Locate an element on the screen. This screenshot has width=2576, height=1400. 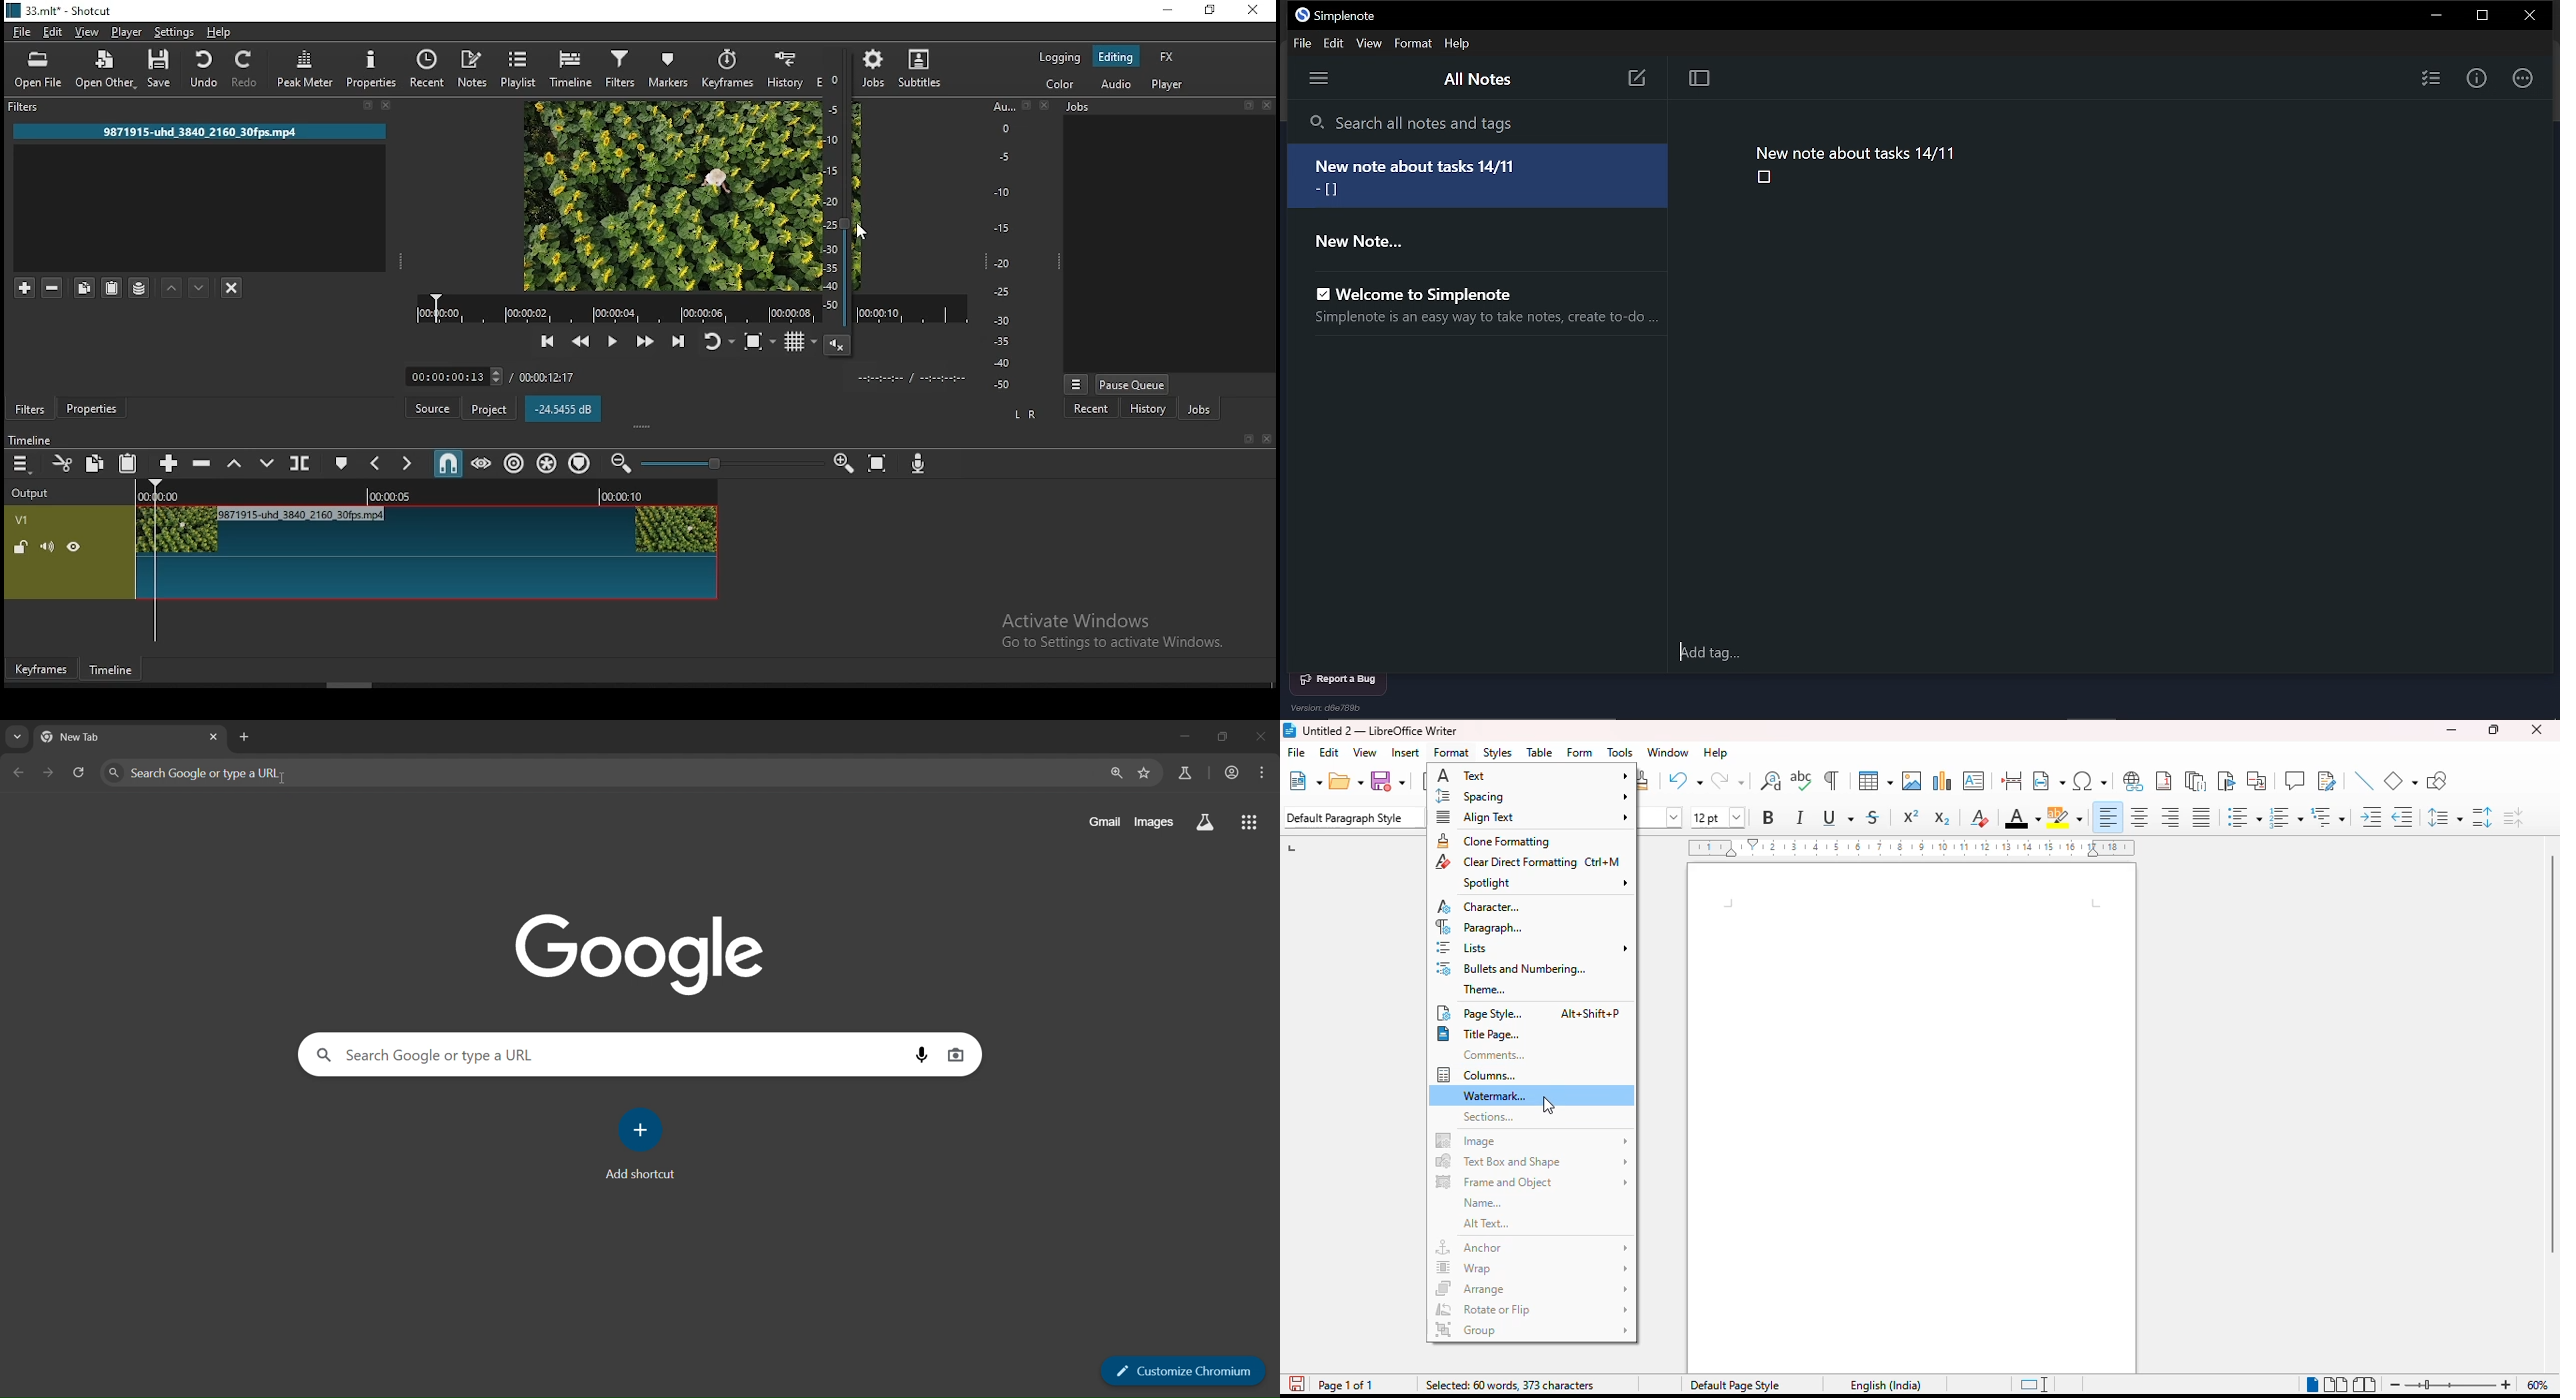
enable checkbox is located at coordinates (1317, 289).